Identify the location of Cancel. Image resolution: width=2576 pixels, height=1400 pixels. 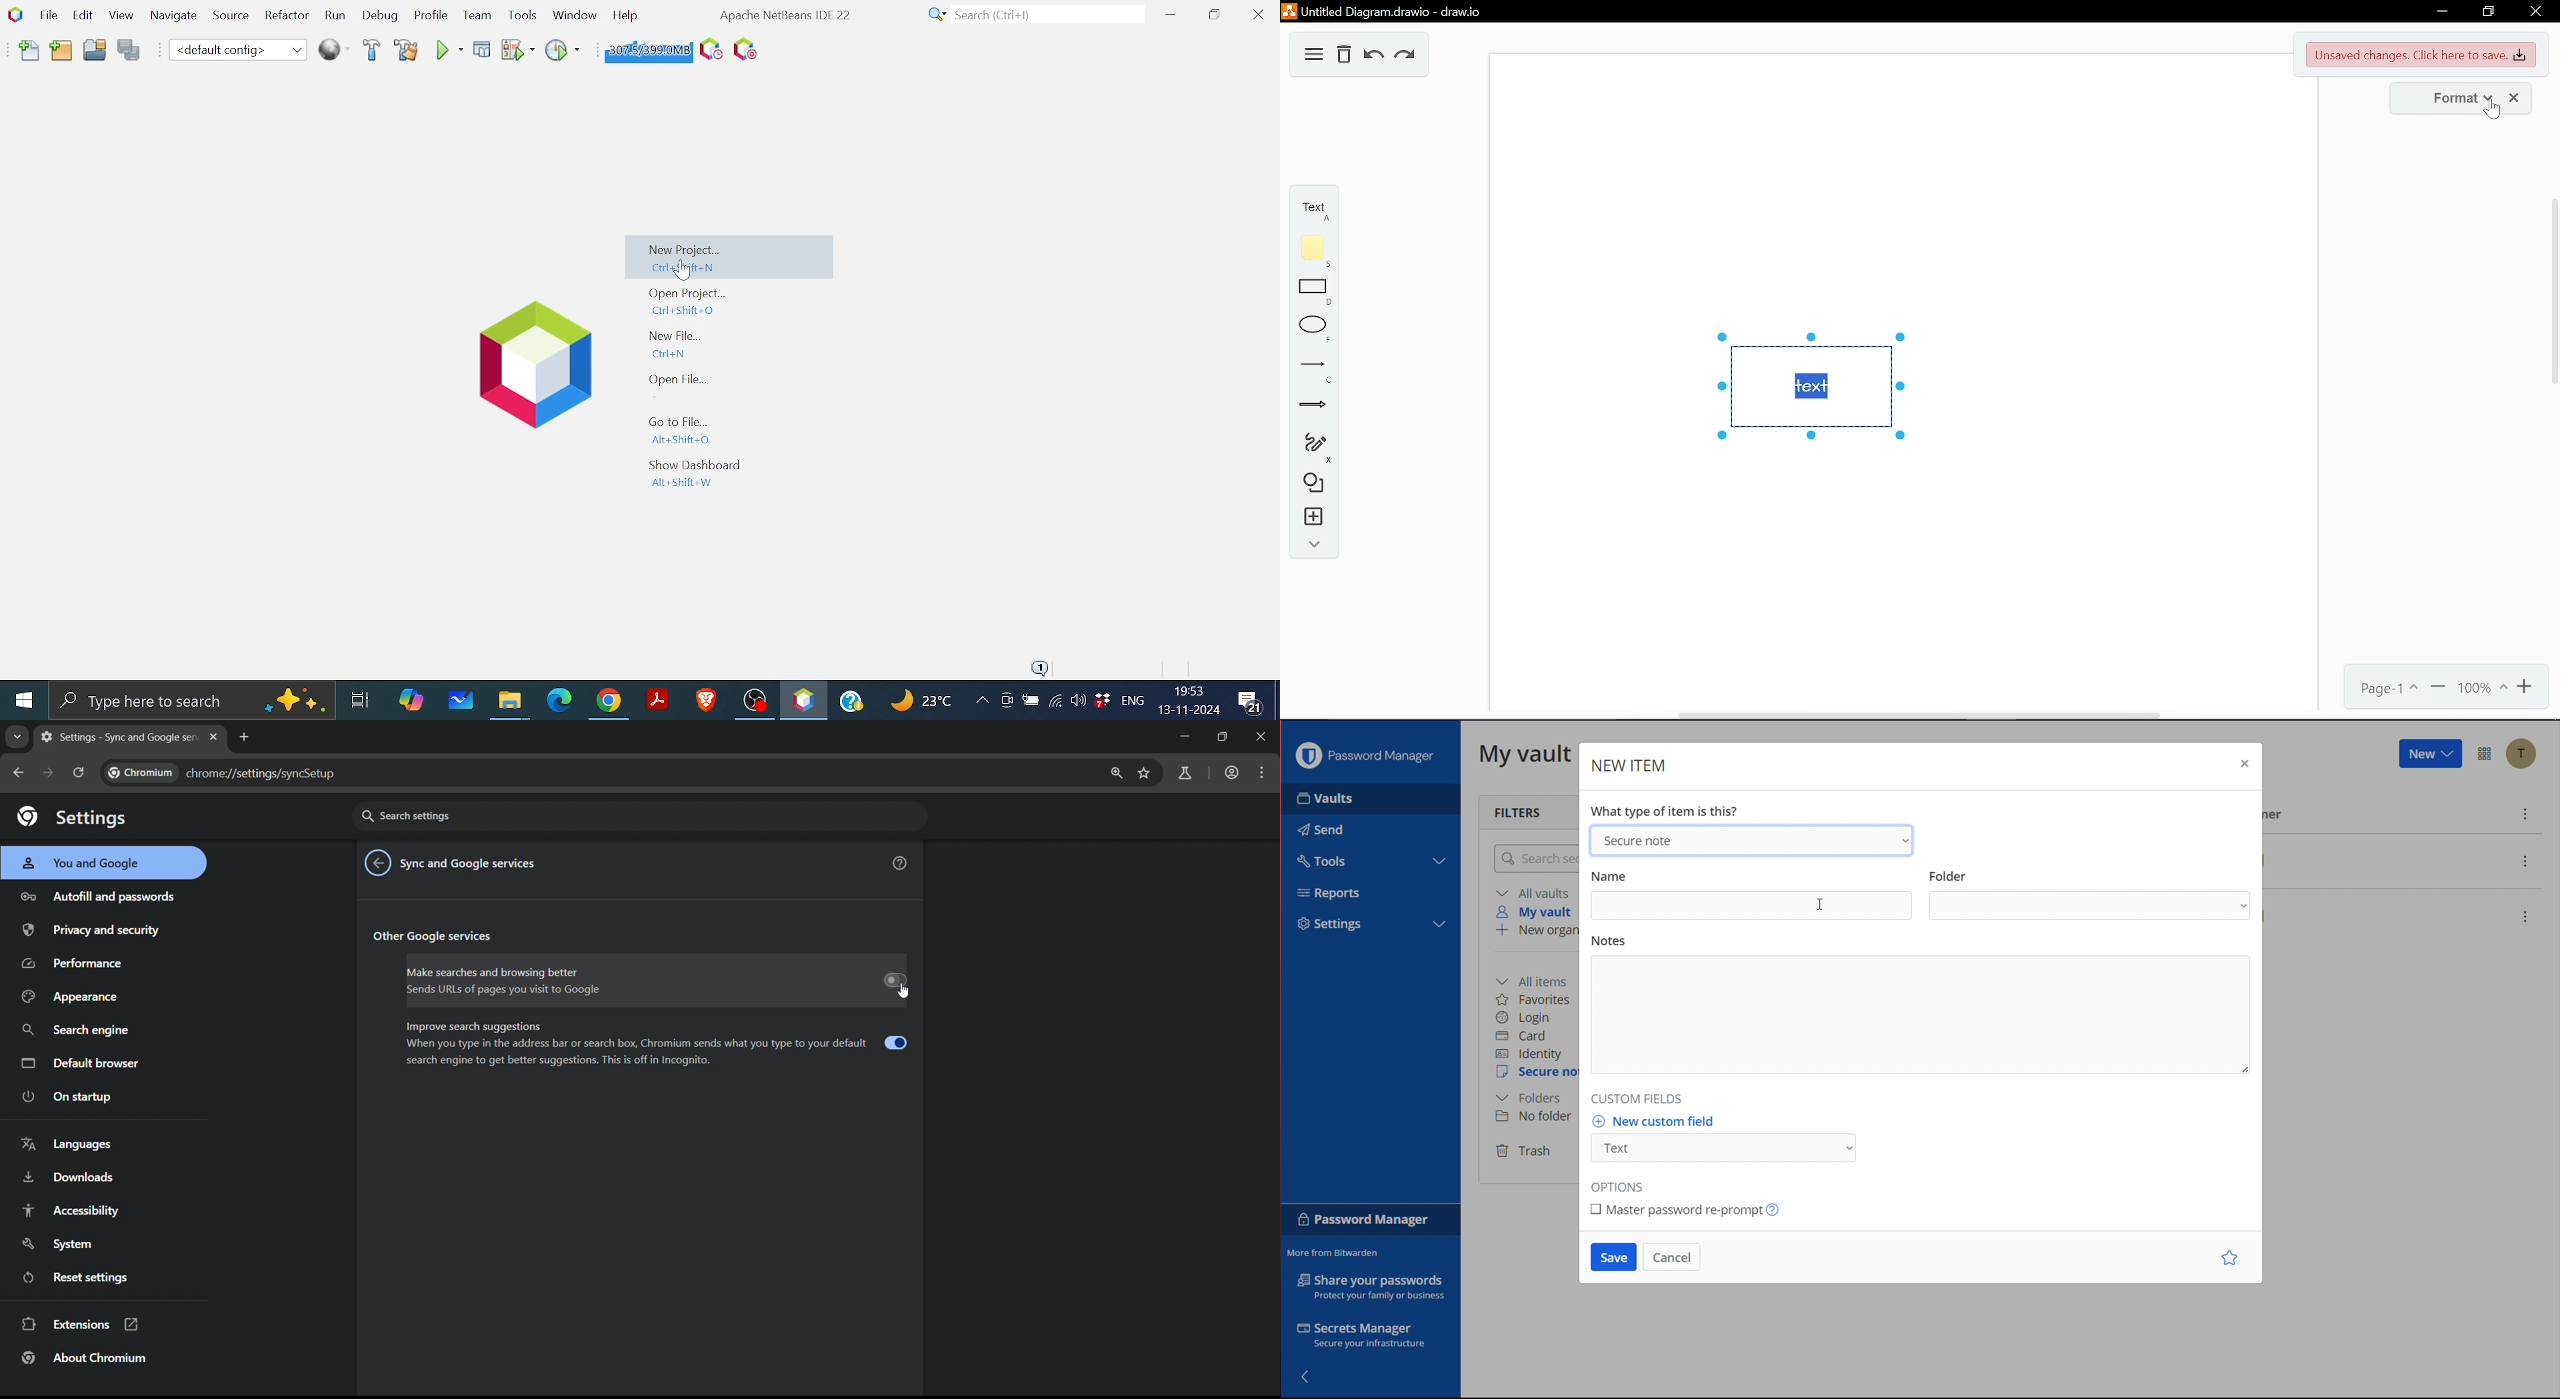
(1676, 1255).